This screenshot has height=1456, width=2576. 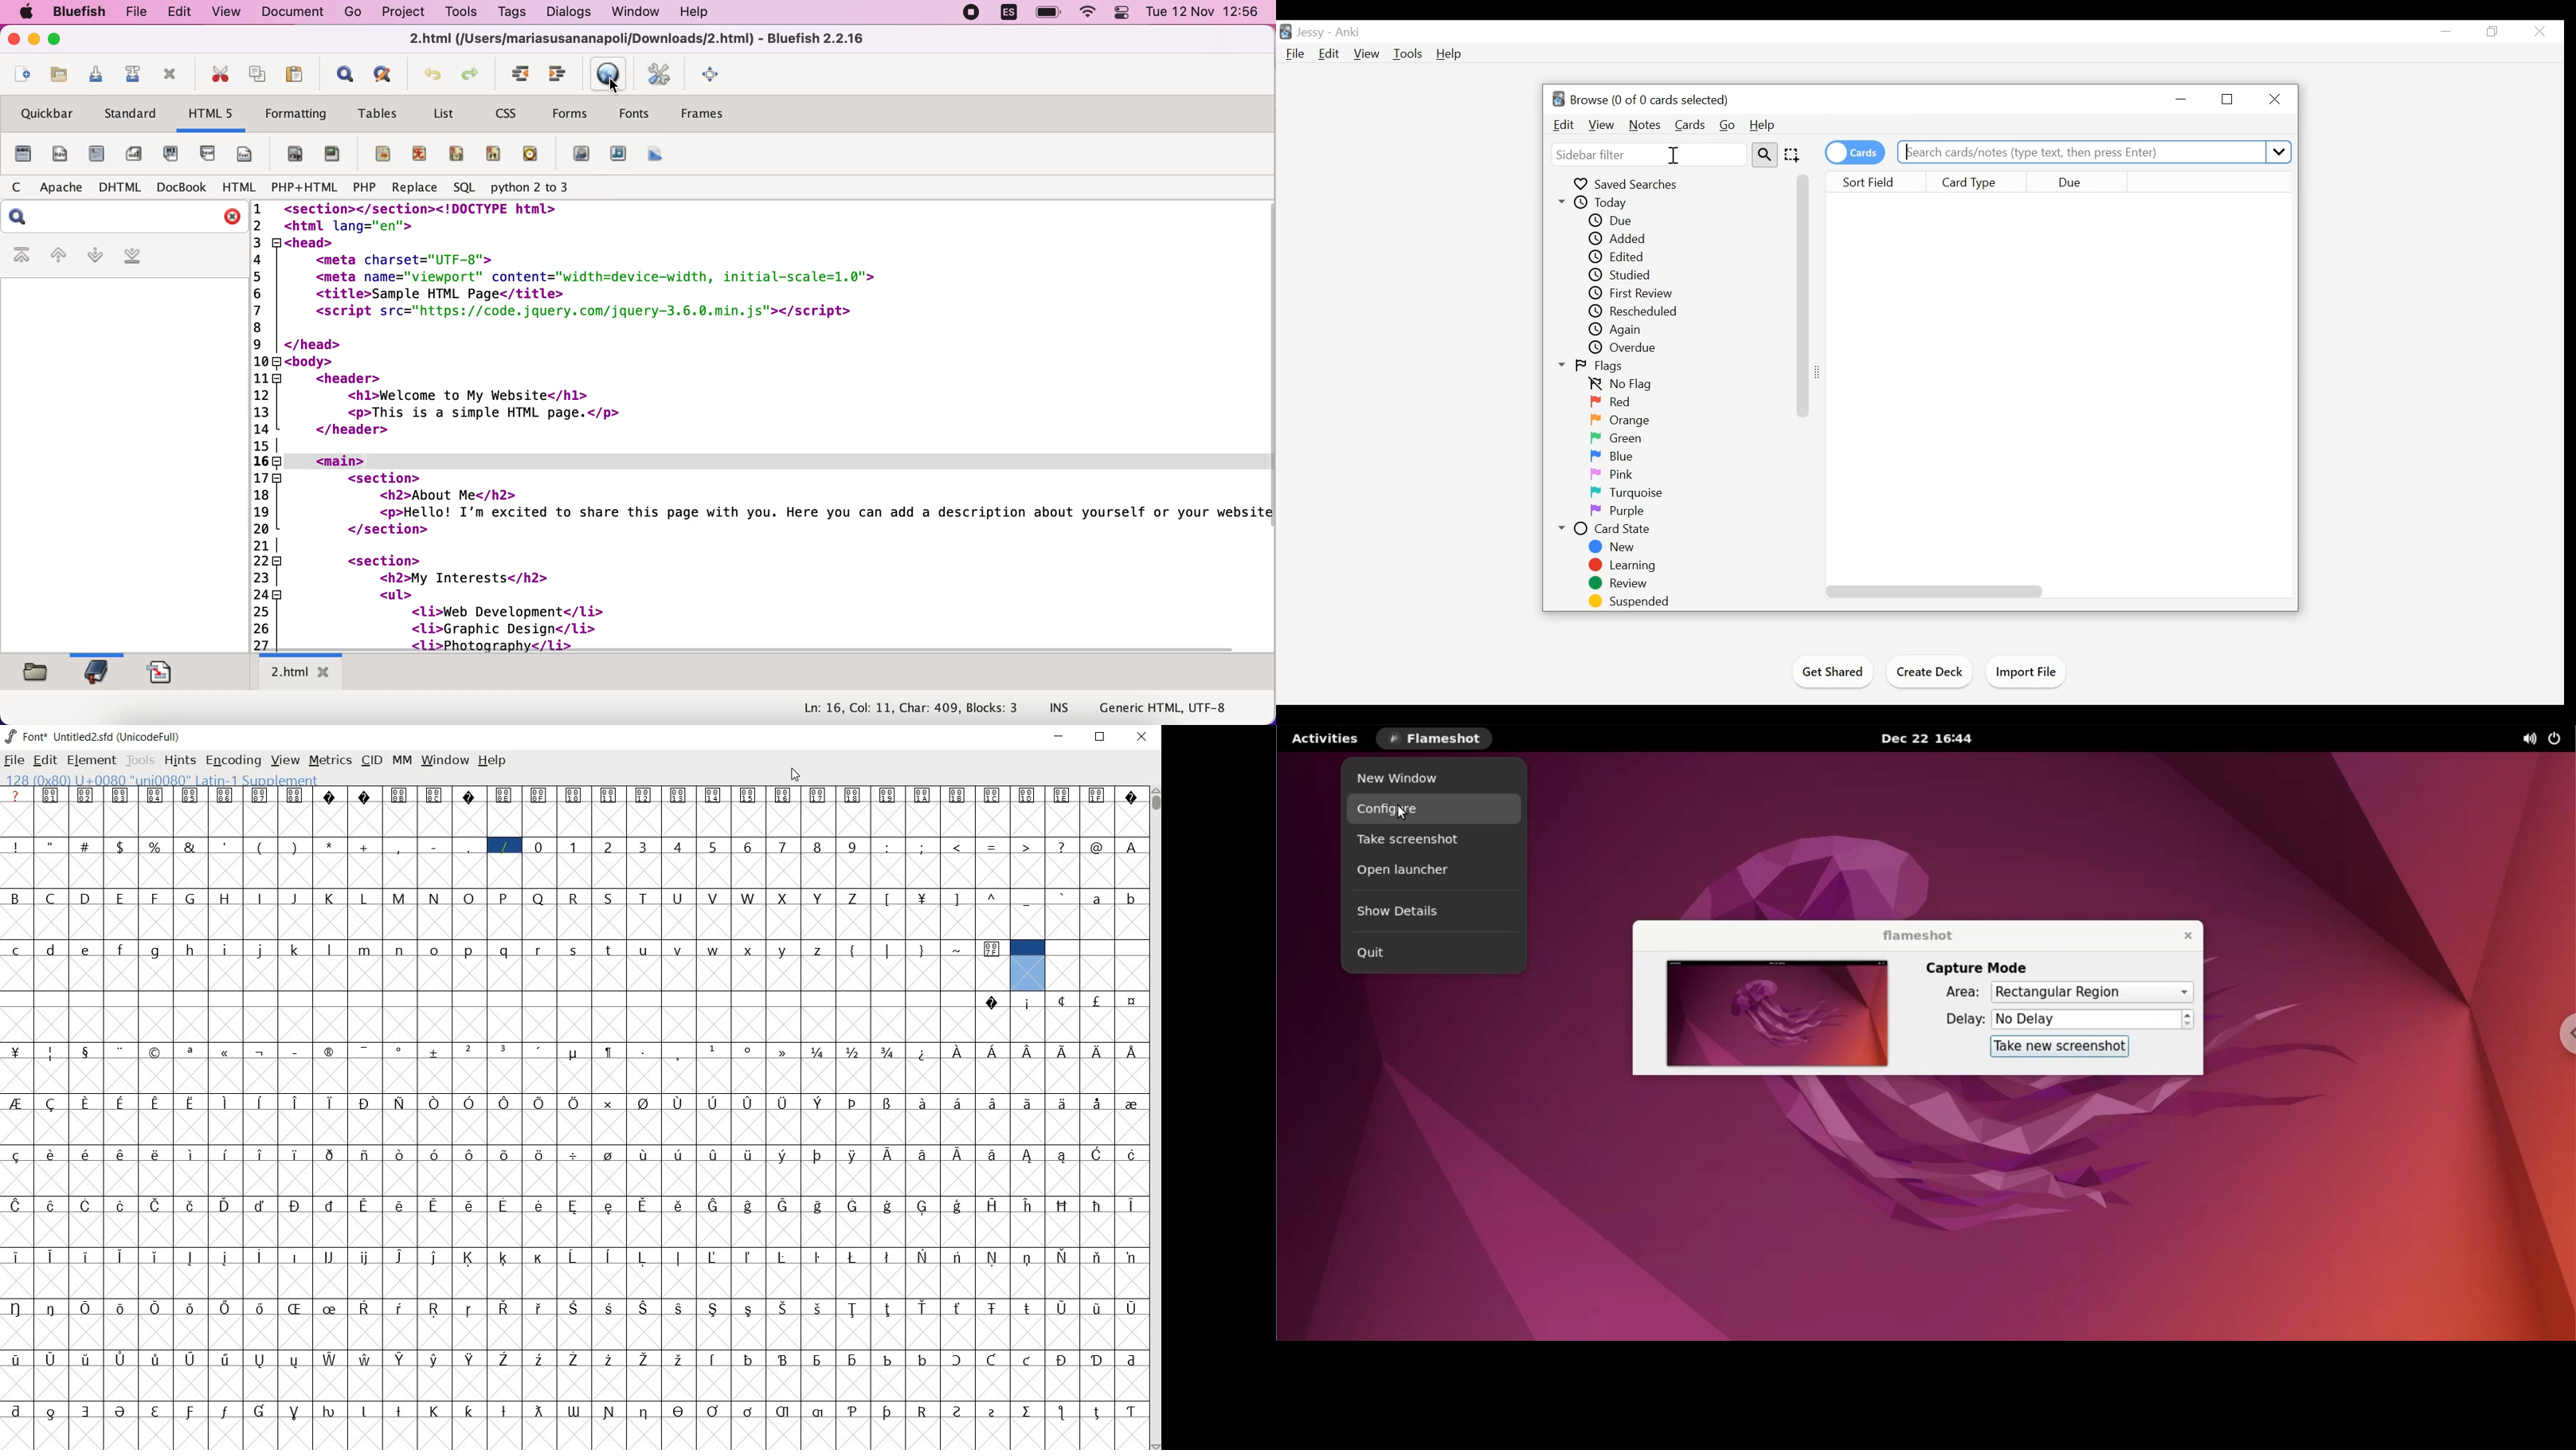 What do you see at coordinates (53, 1308) in the screenshot?
I see `Symbol` at bounding box center [53, 1308].